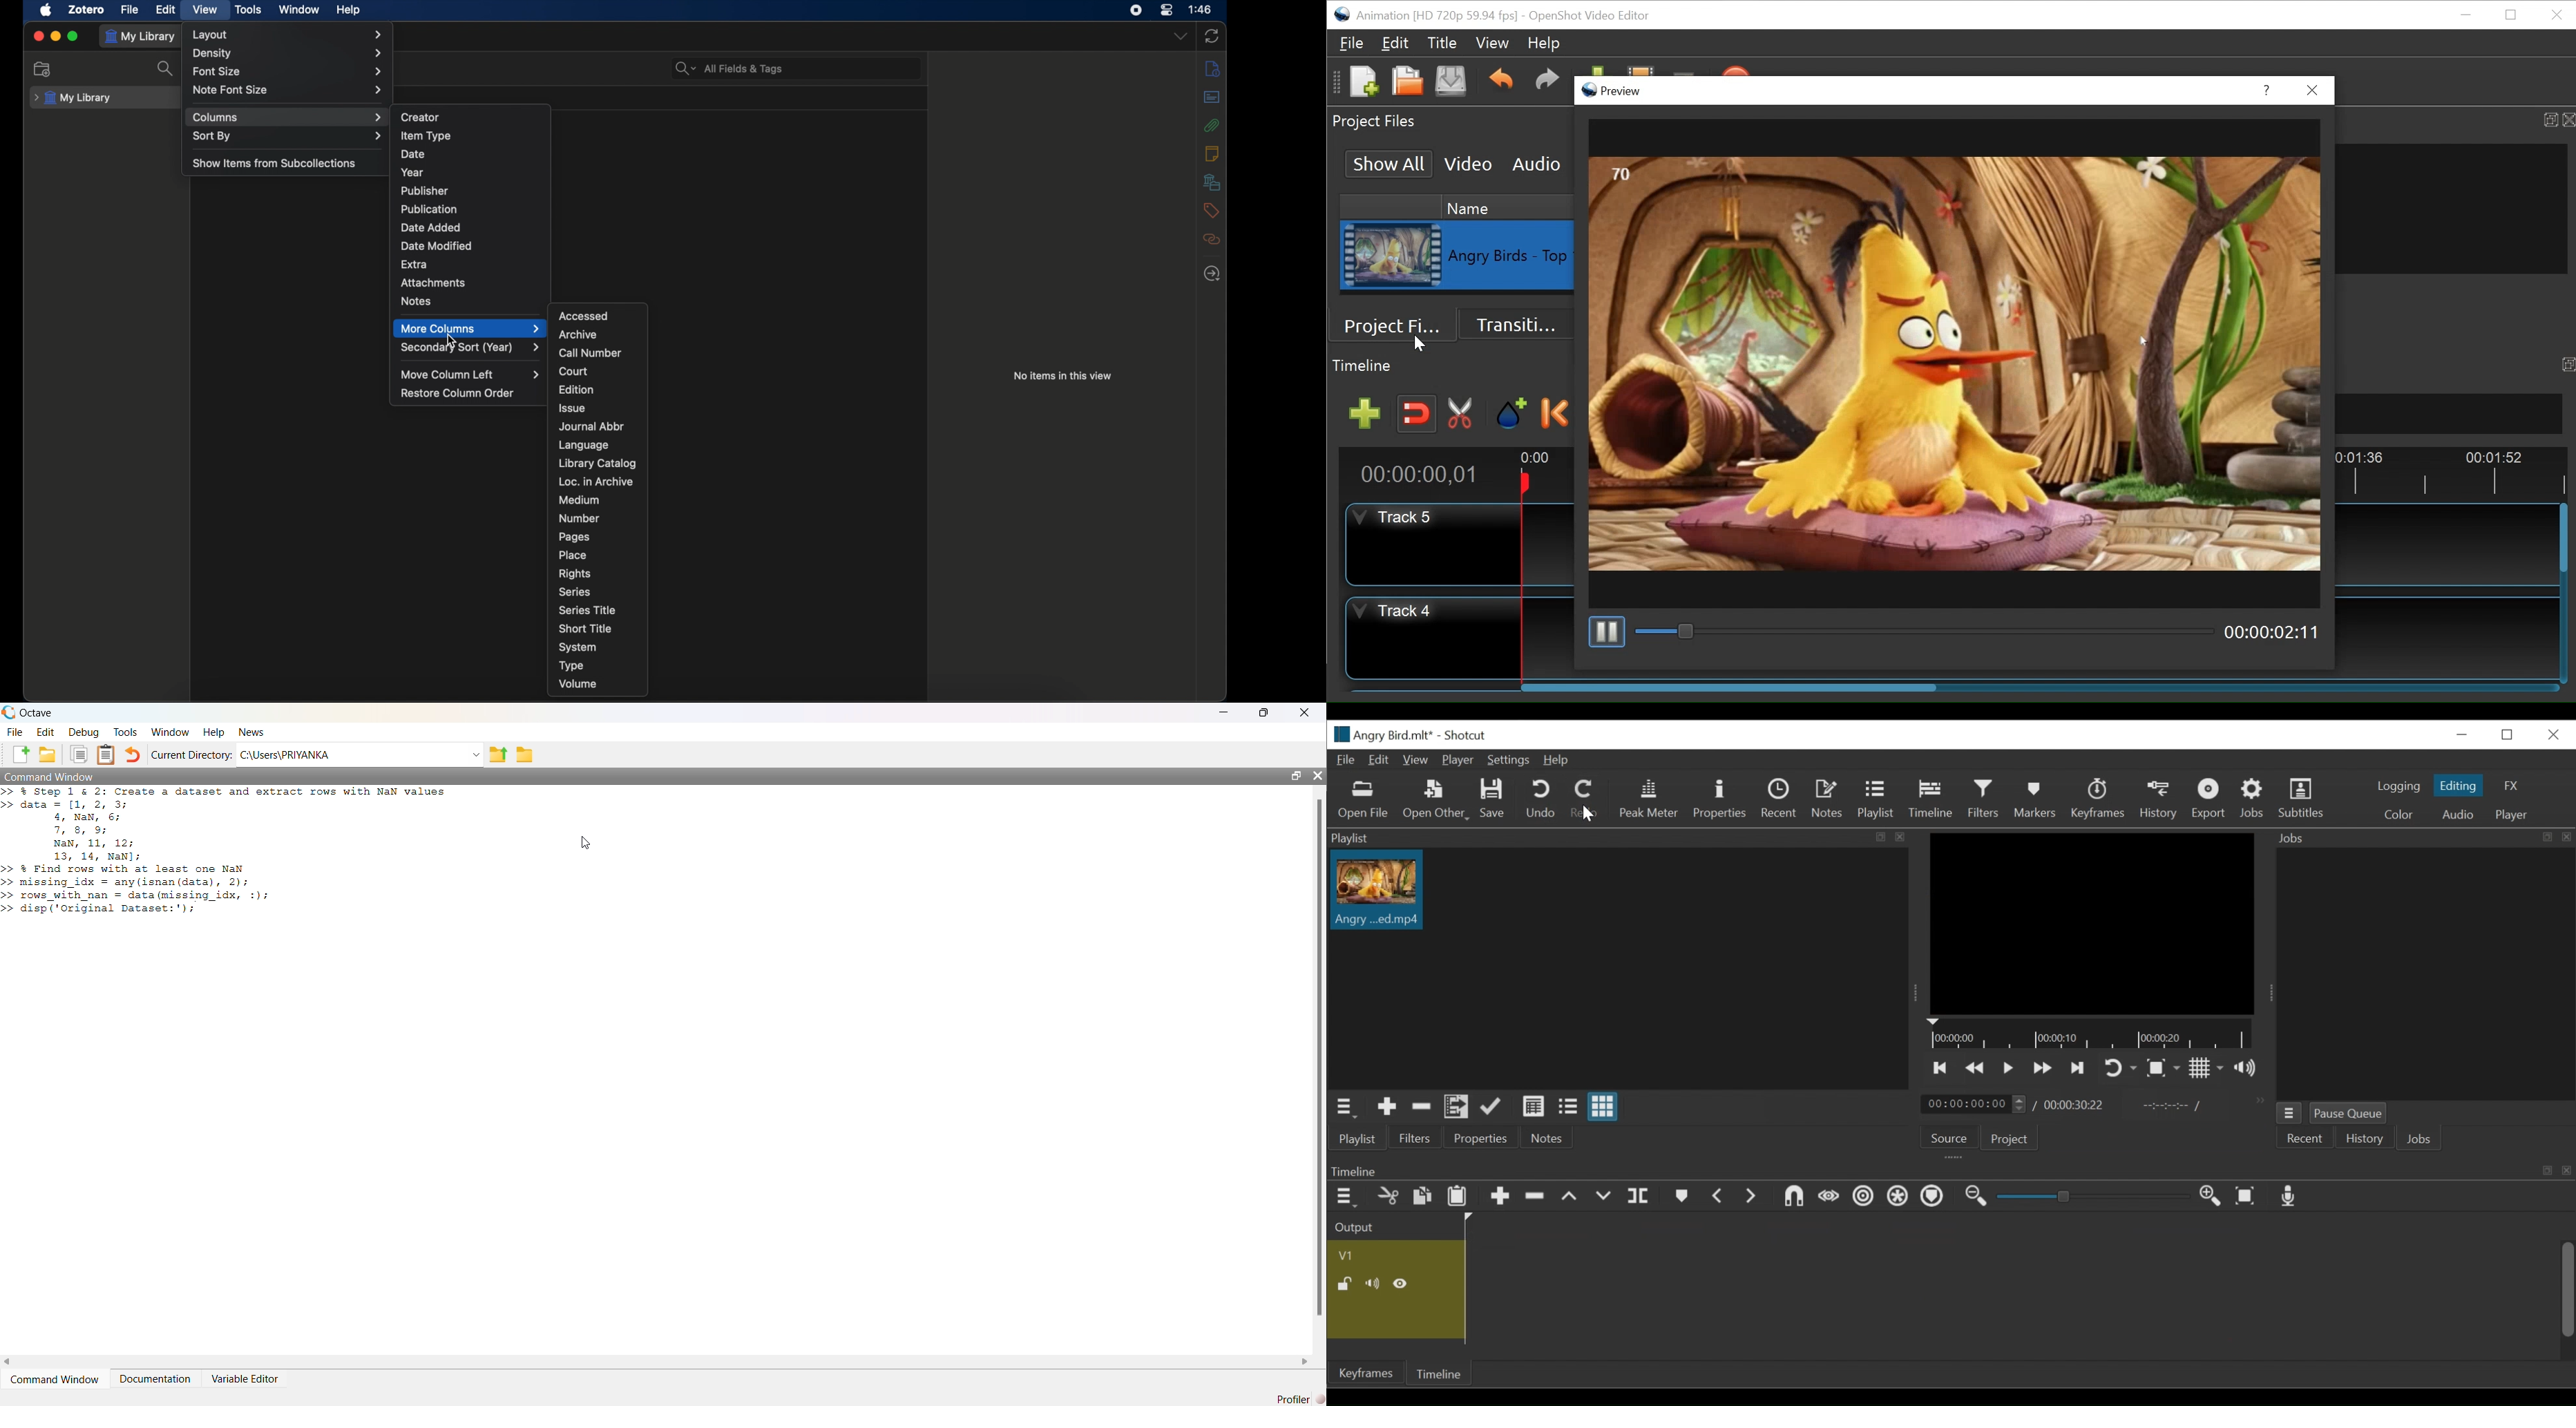  What do you see at coordinates (2560, 1300) in the screenshot?
I see `vertical scroll bar` at bounding box center [2560, 1300].